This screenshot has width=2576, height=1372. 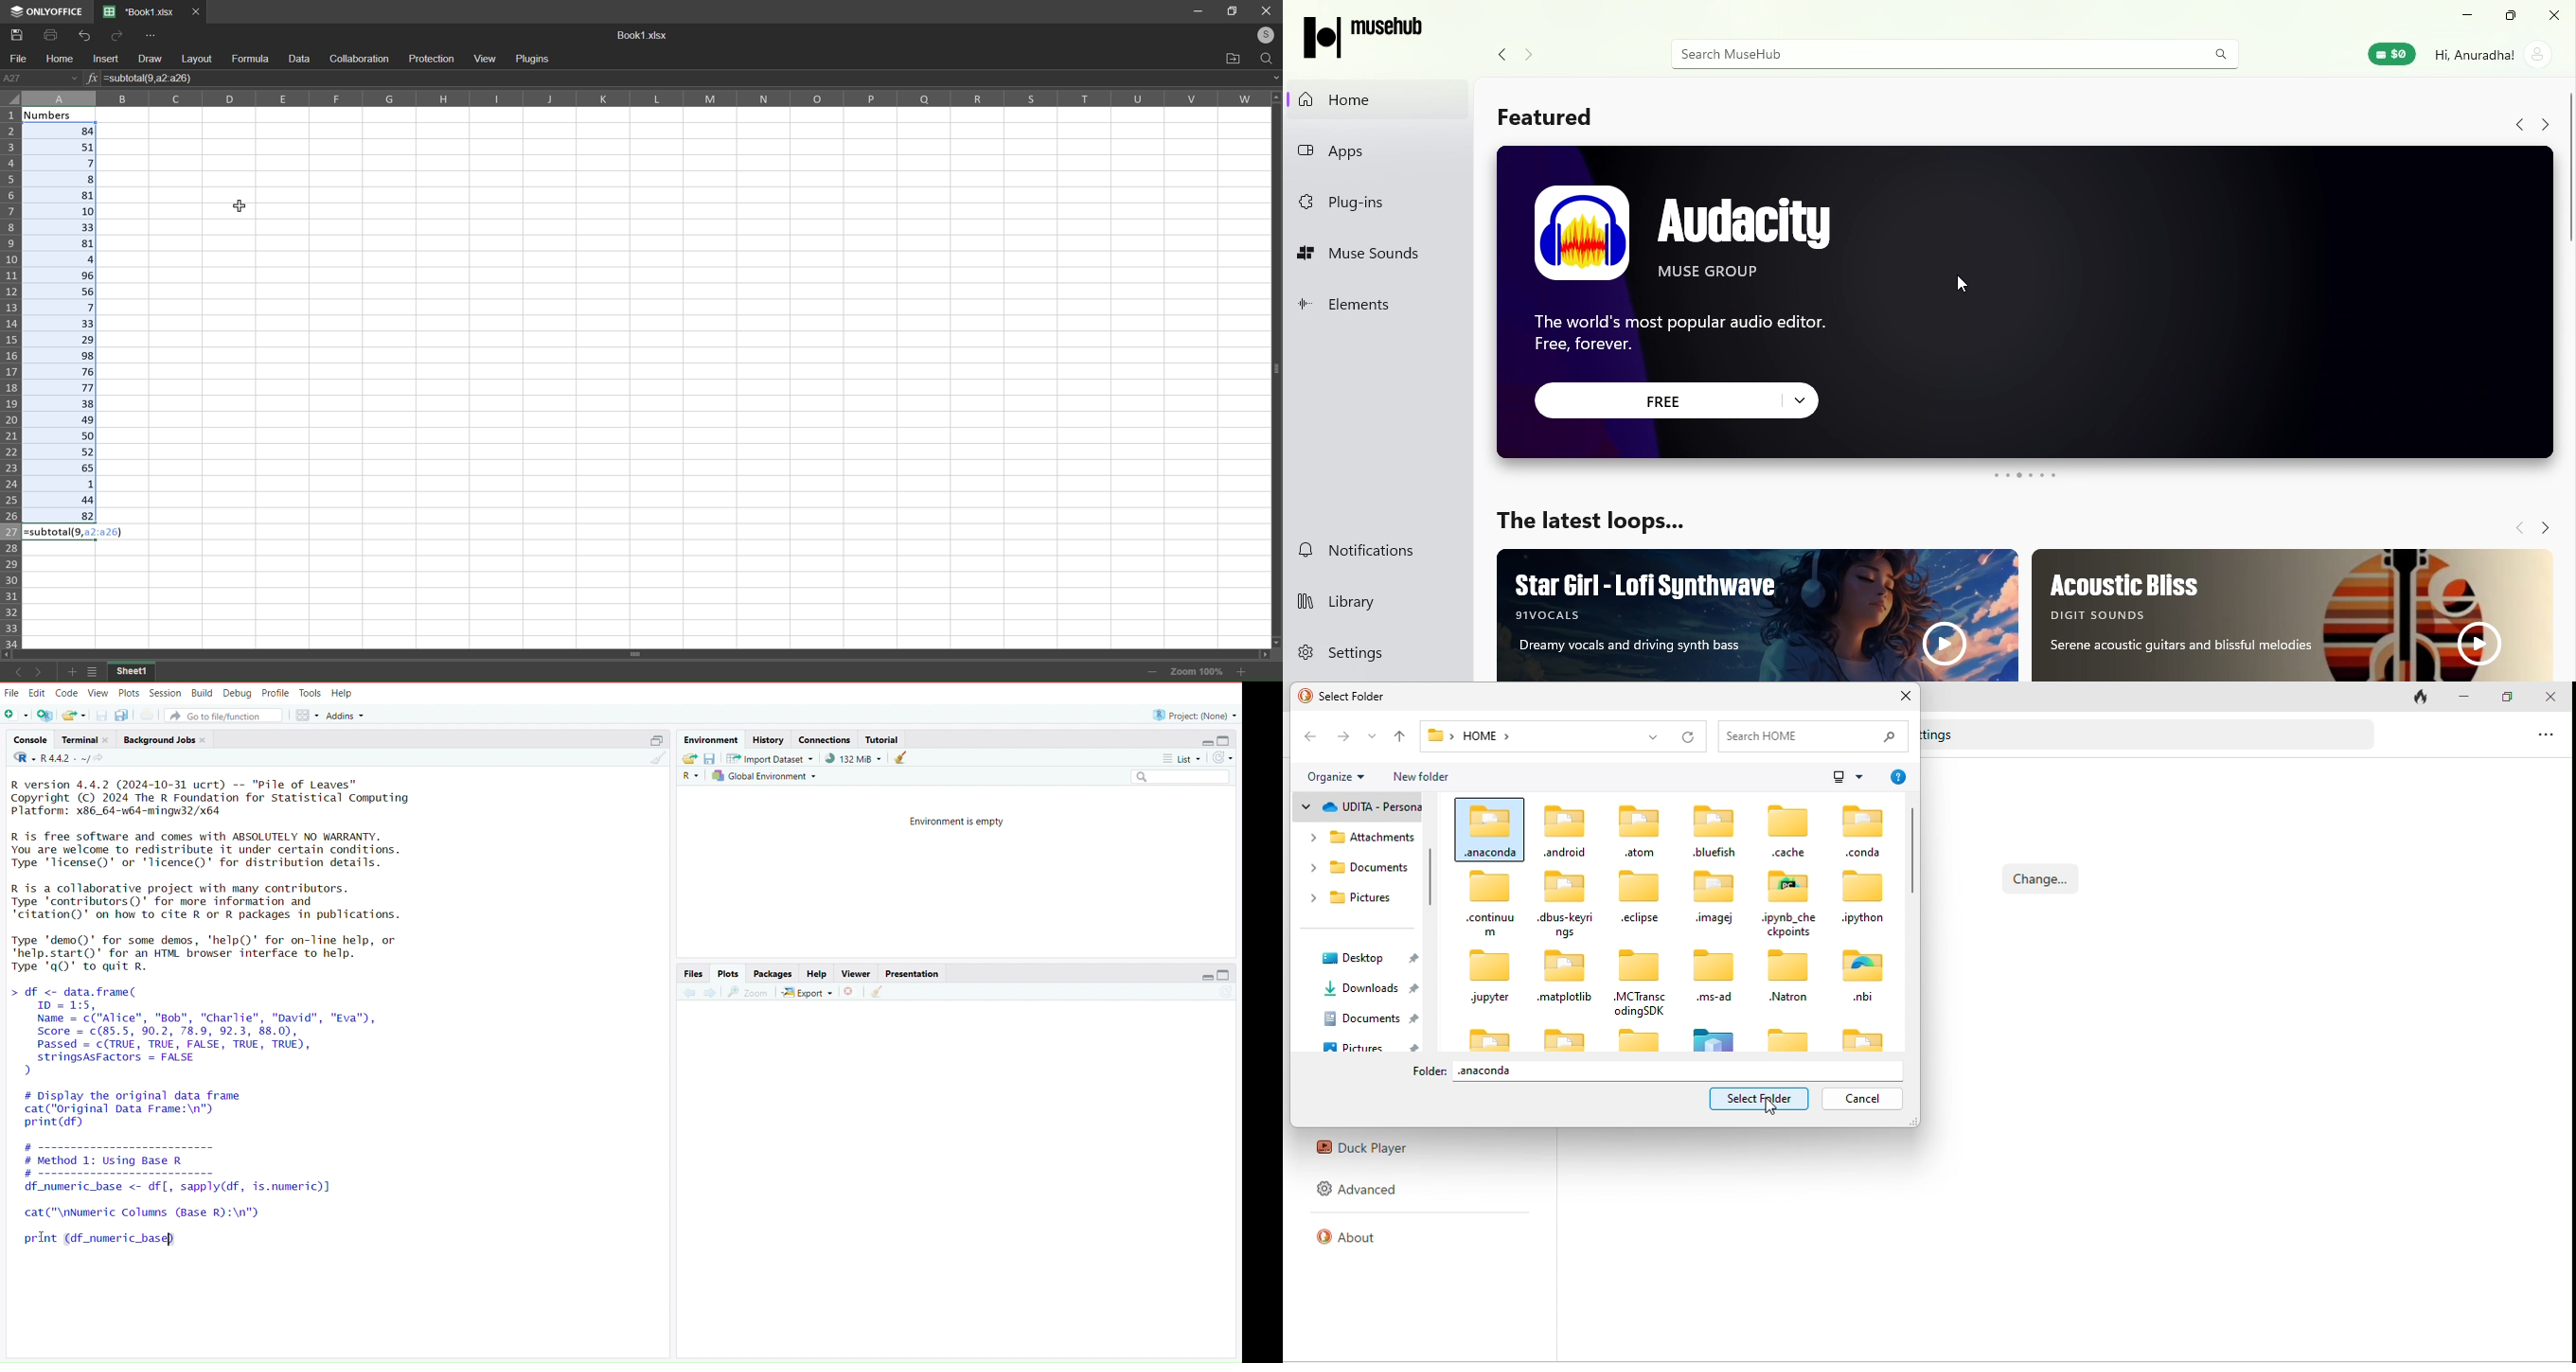 What do you see at coordinates (896, 758) in the screenshot?
I see `clear objects from the workspace` at bounding box center [896, 758].